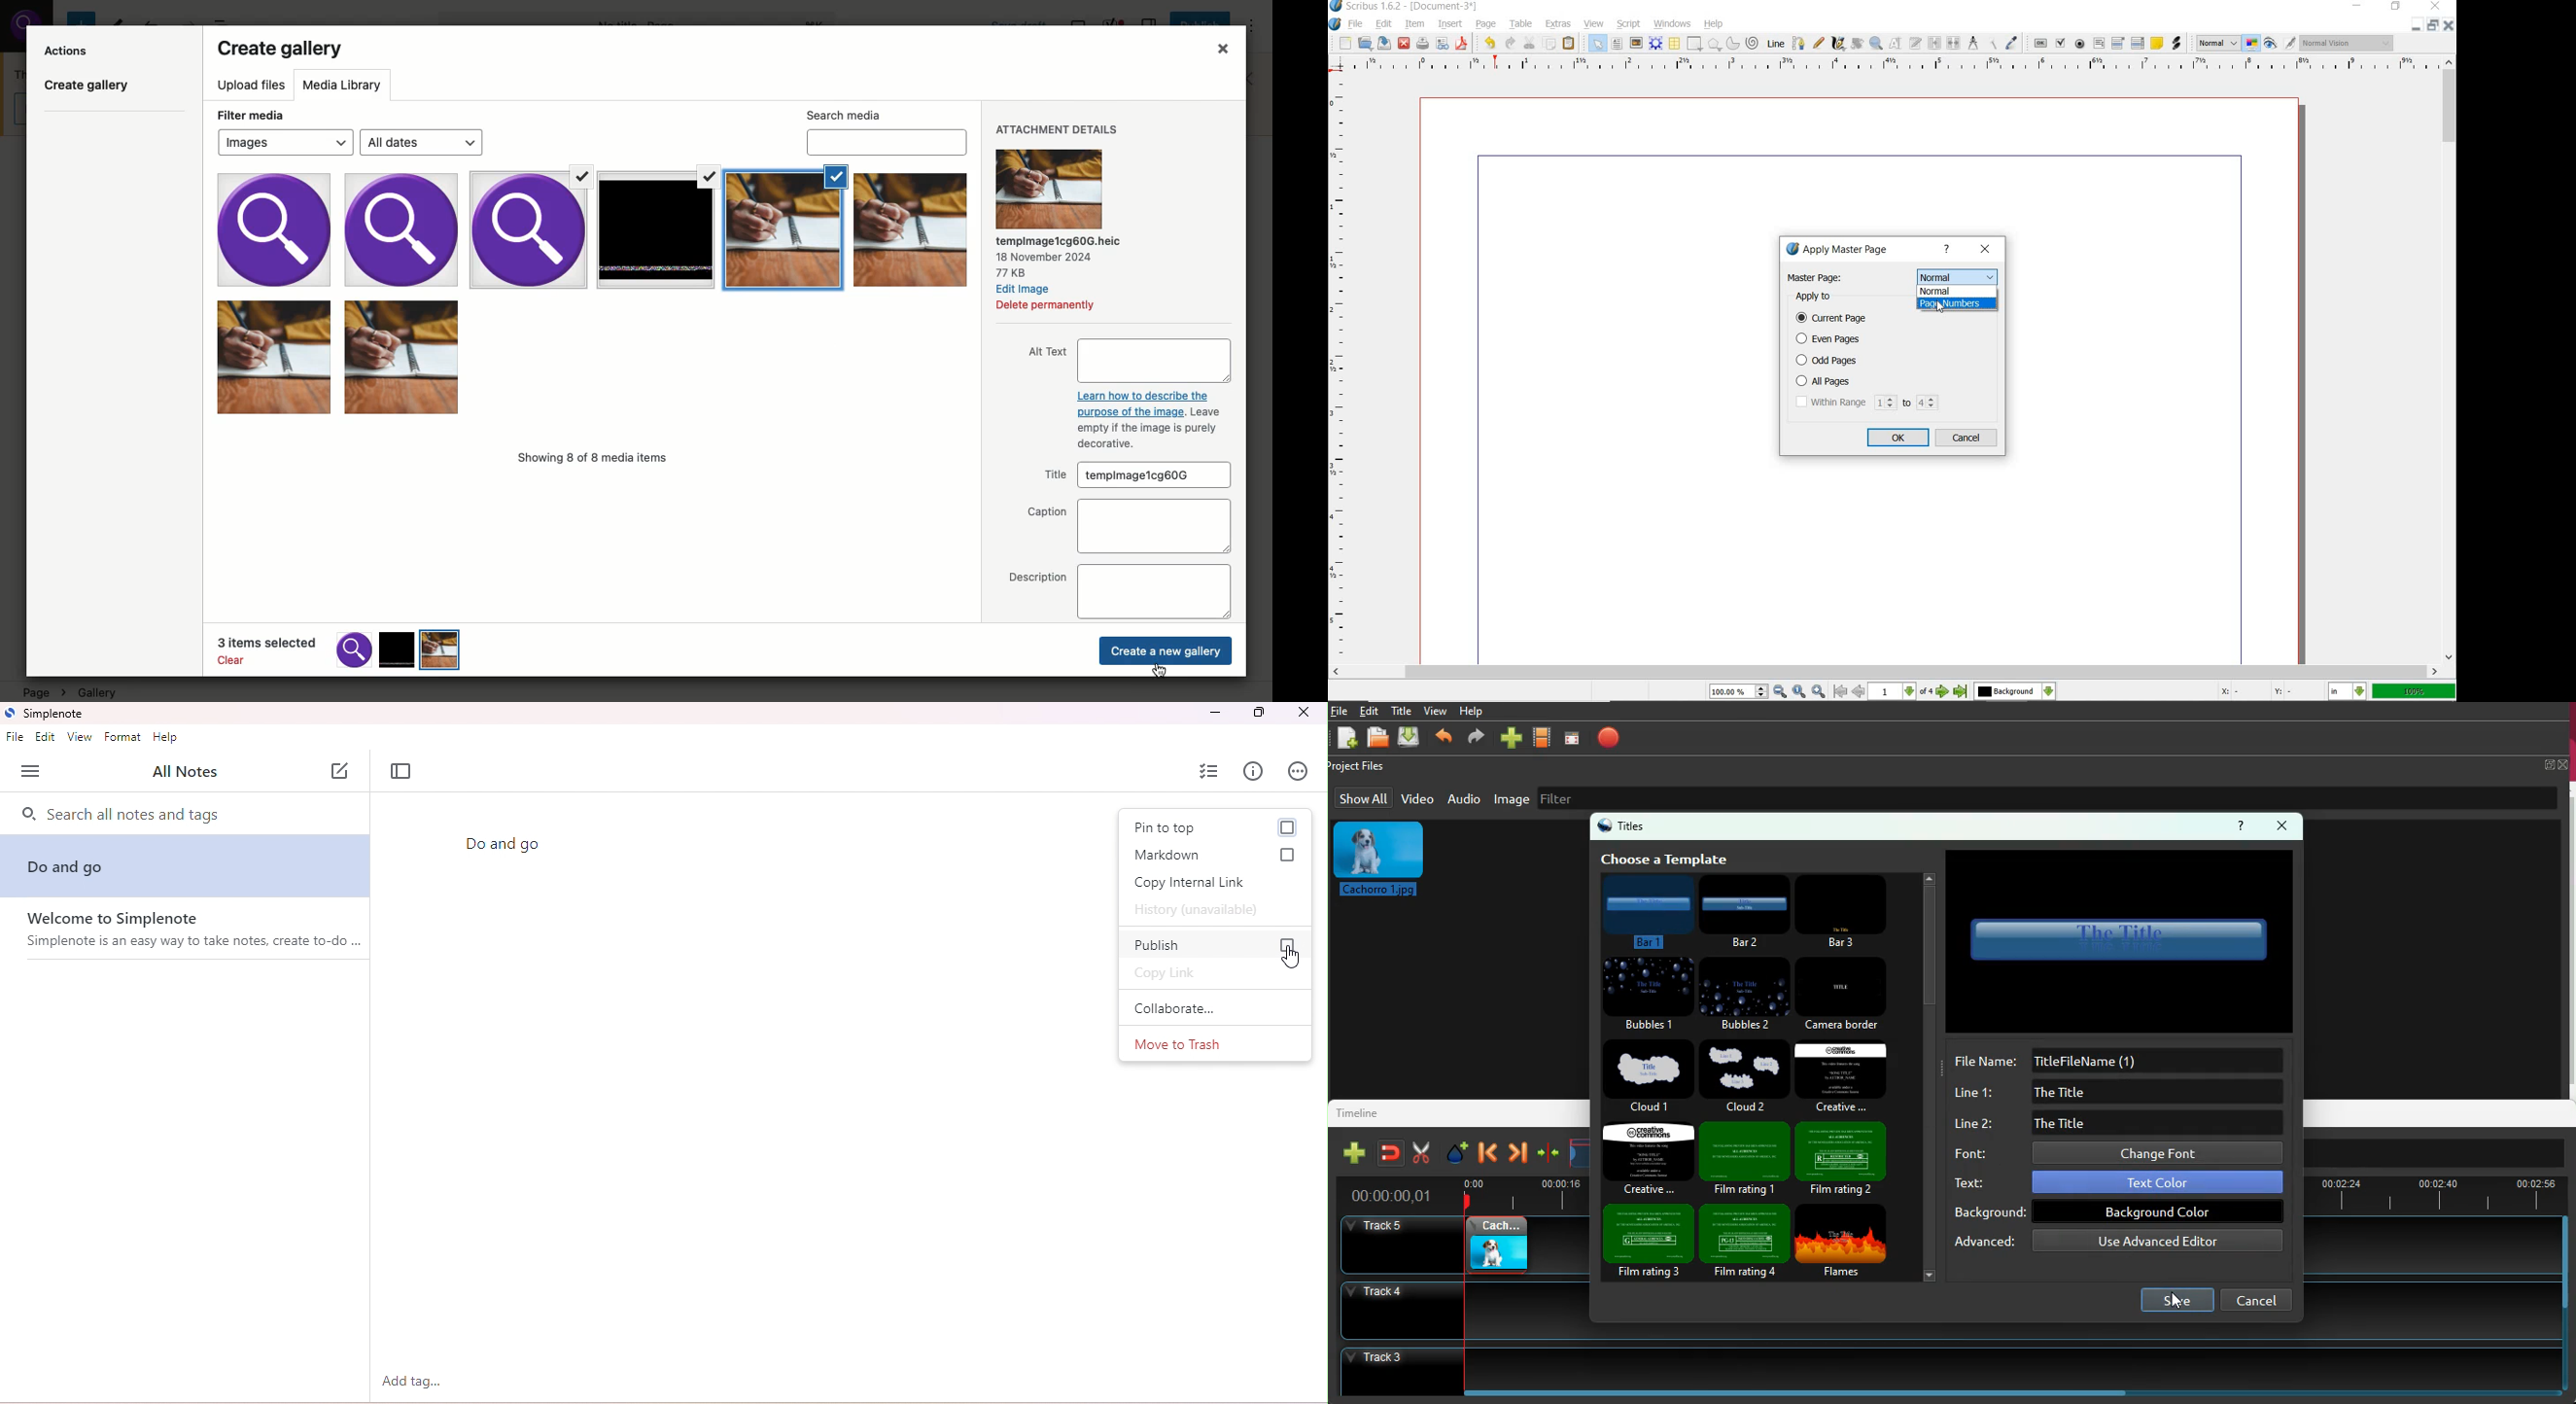 Image resolution: width=2576 pixels, height=1428 pixels. Describe the element at coordinates (1968, 438) in the screenshot. I see `cancel` at that location.